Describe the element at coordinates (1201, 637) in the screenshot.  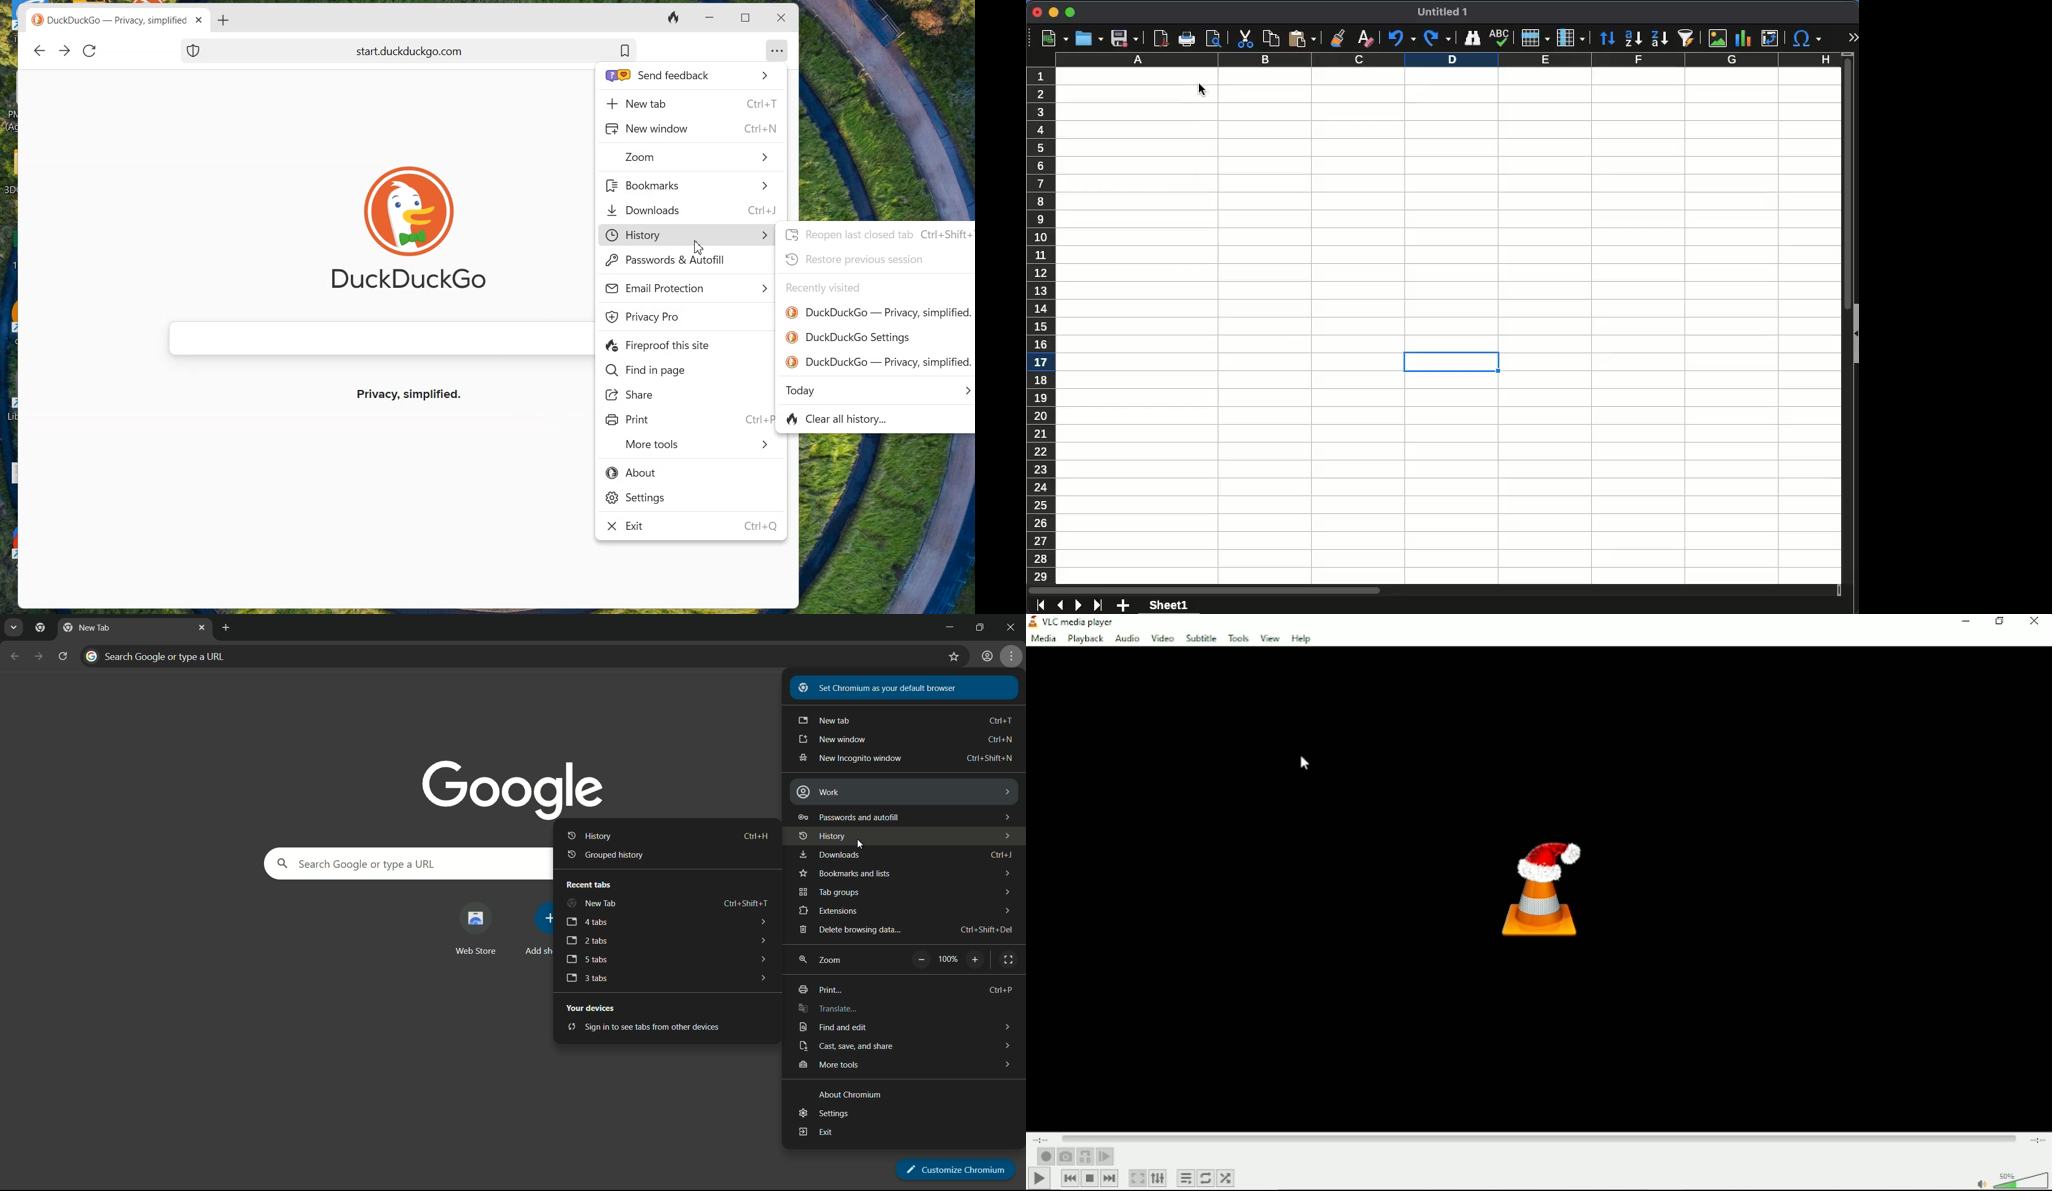
I see `Subtitle` at that location.